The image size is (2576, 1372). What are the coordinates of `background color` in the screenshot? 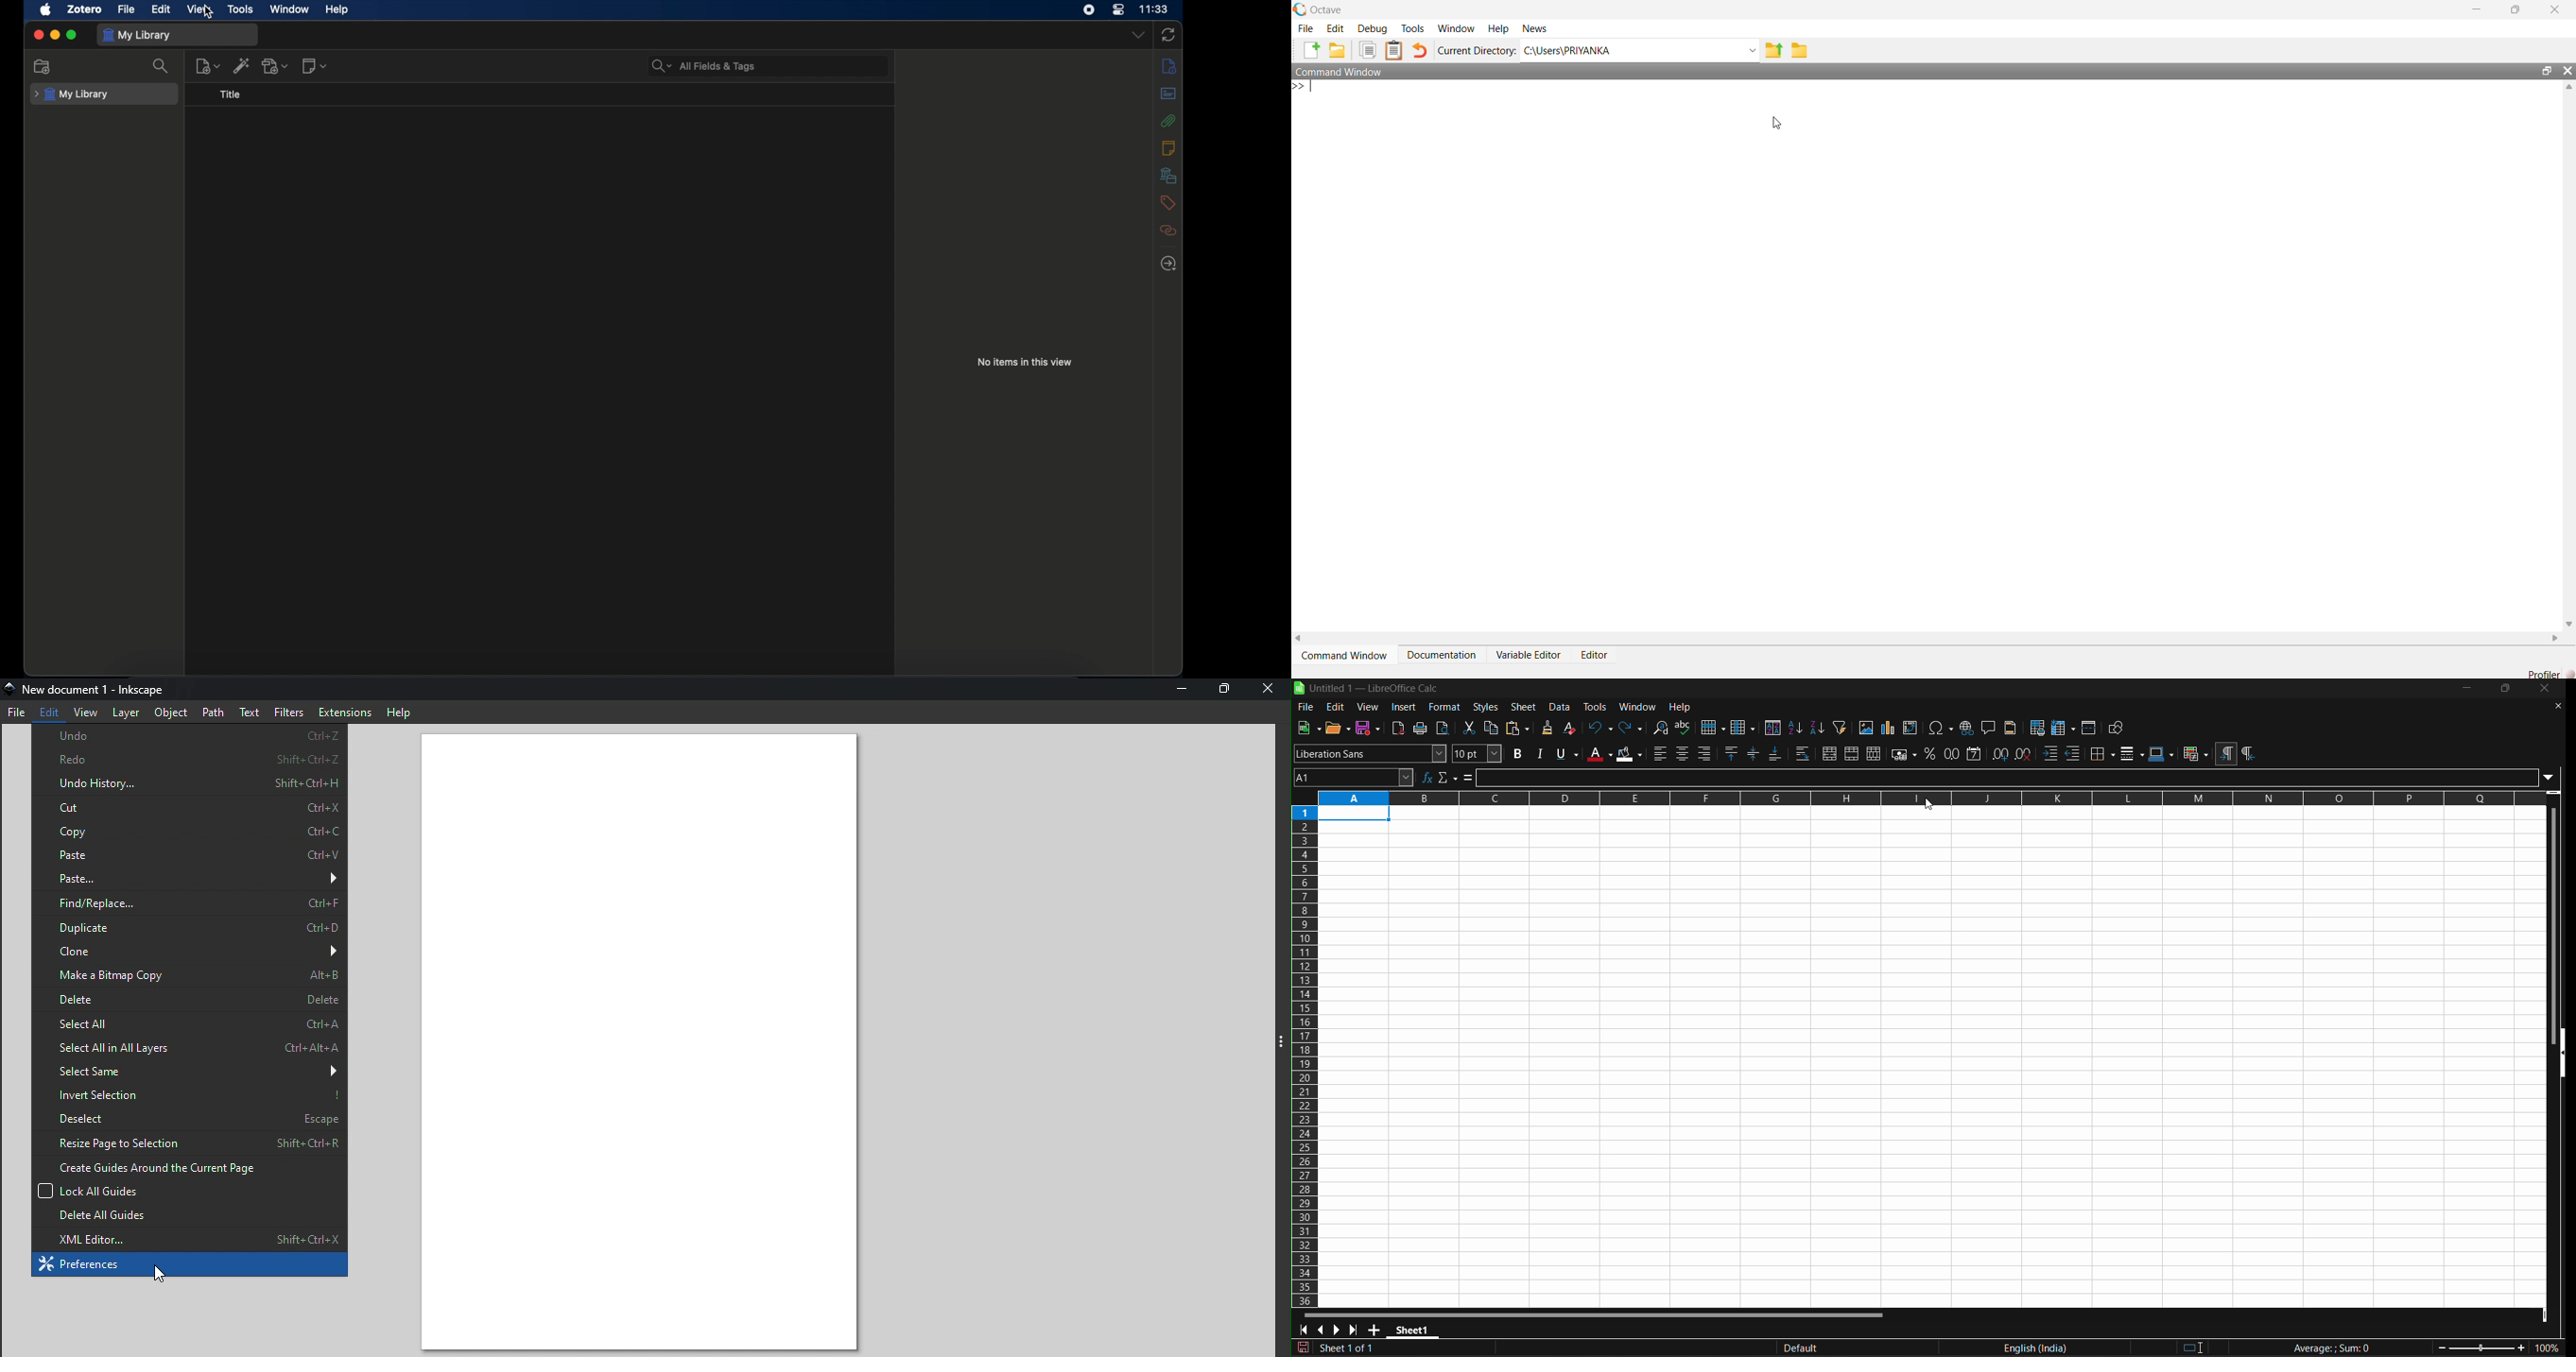 It's located at (1630, 755).